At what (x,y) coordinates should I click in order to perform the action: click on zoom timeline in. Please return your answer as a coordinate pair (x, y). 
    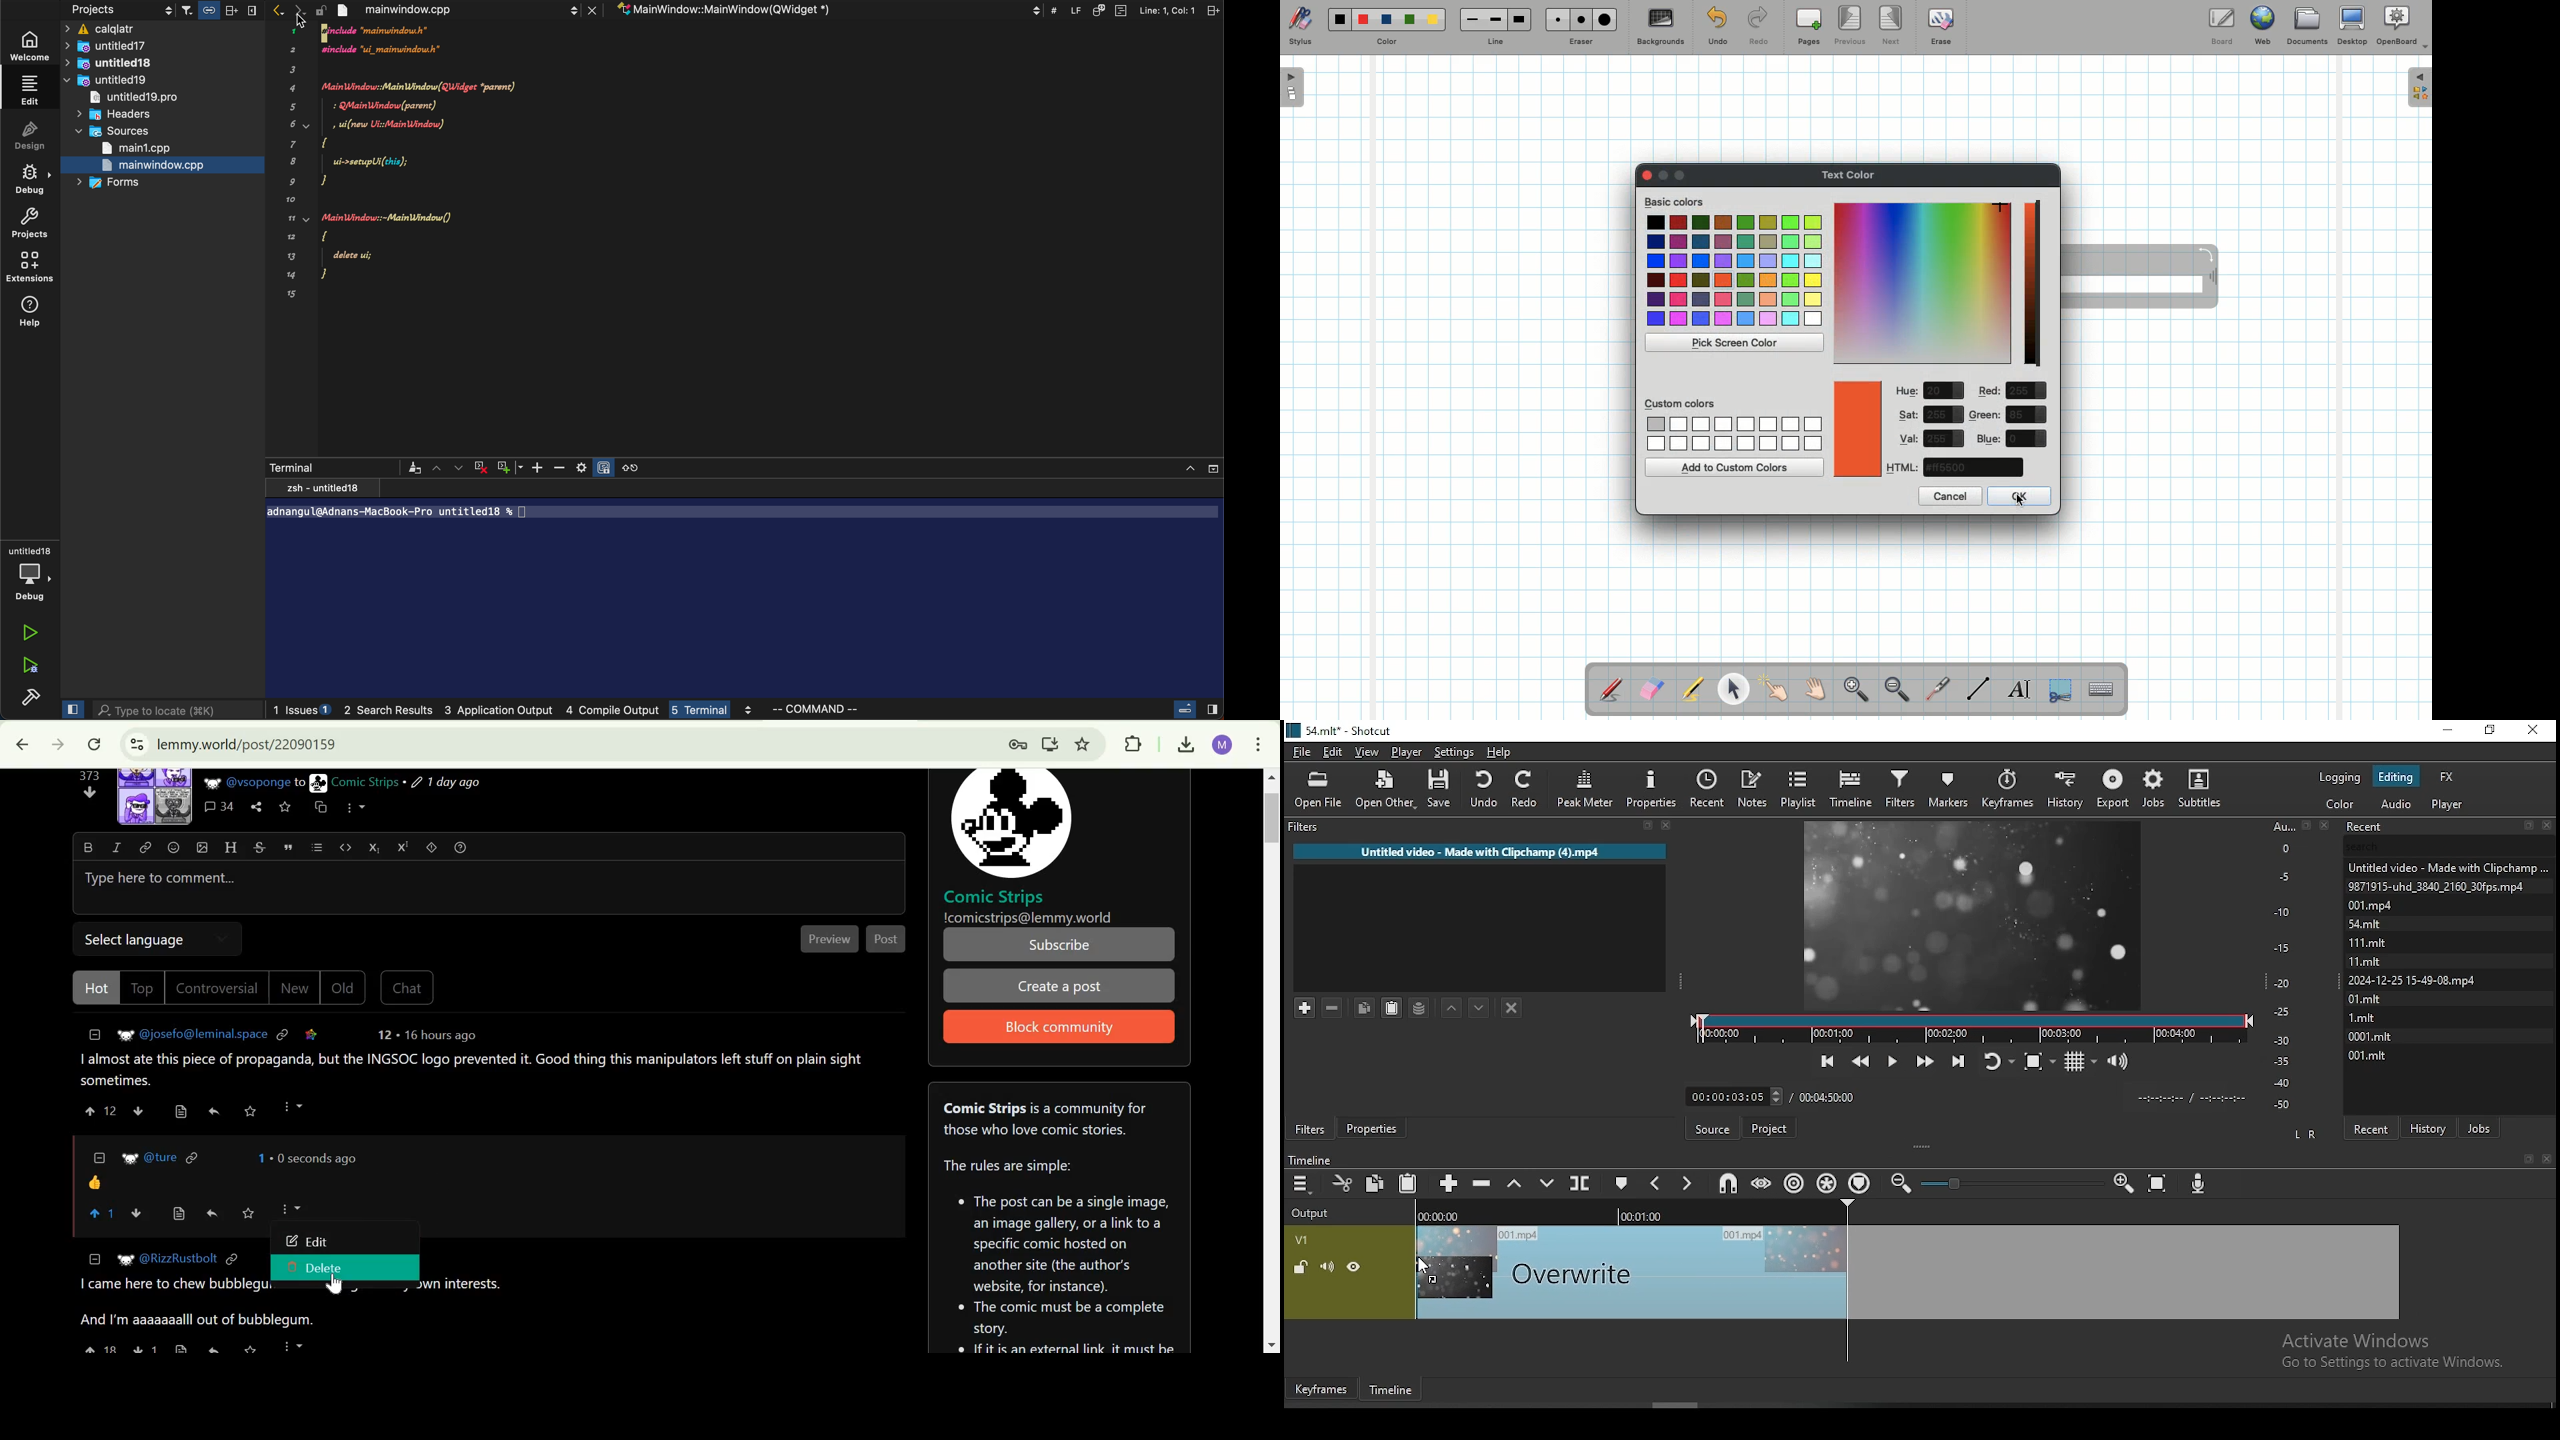
    Looking at the image, I should click on (1903, 1184).